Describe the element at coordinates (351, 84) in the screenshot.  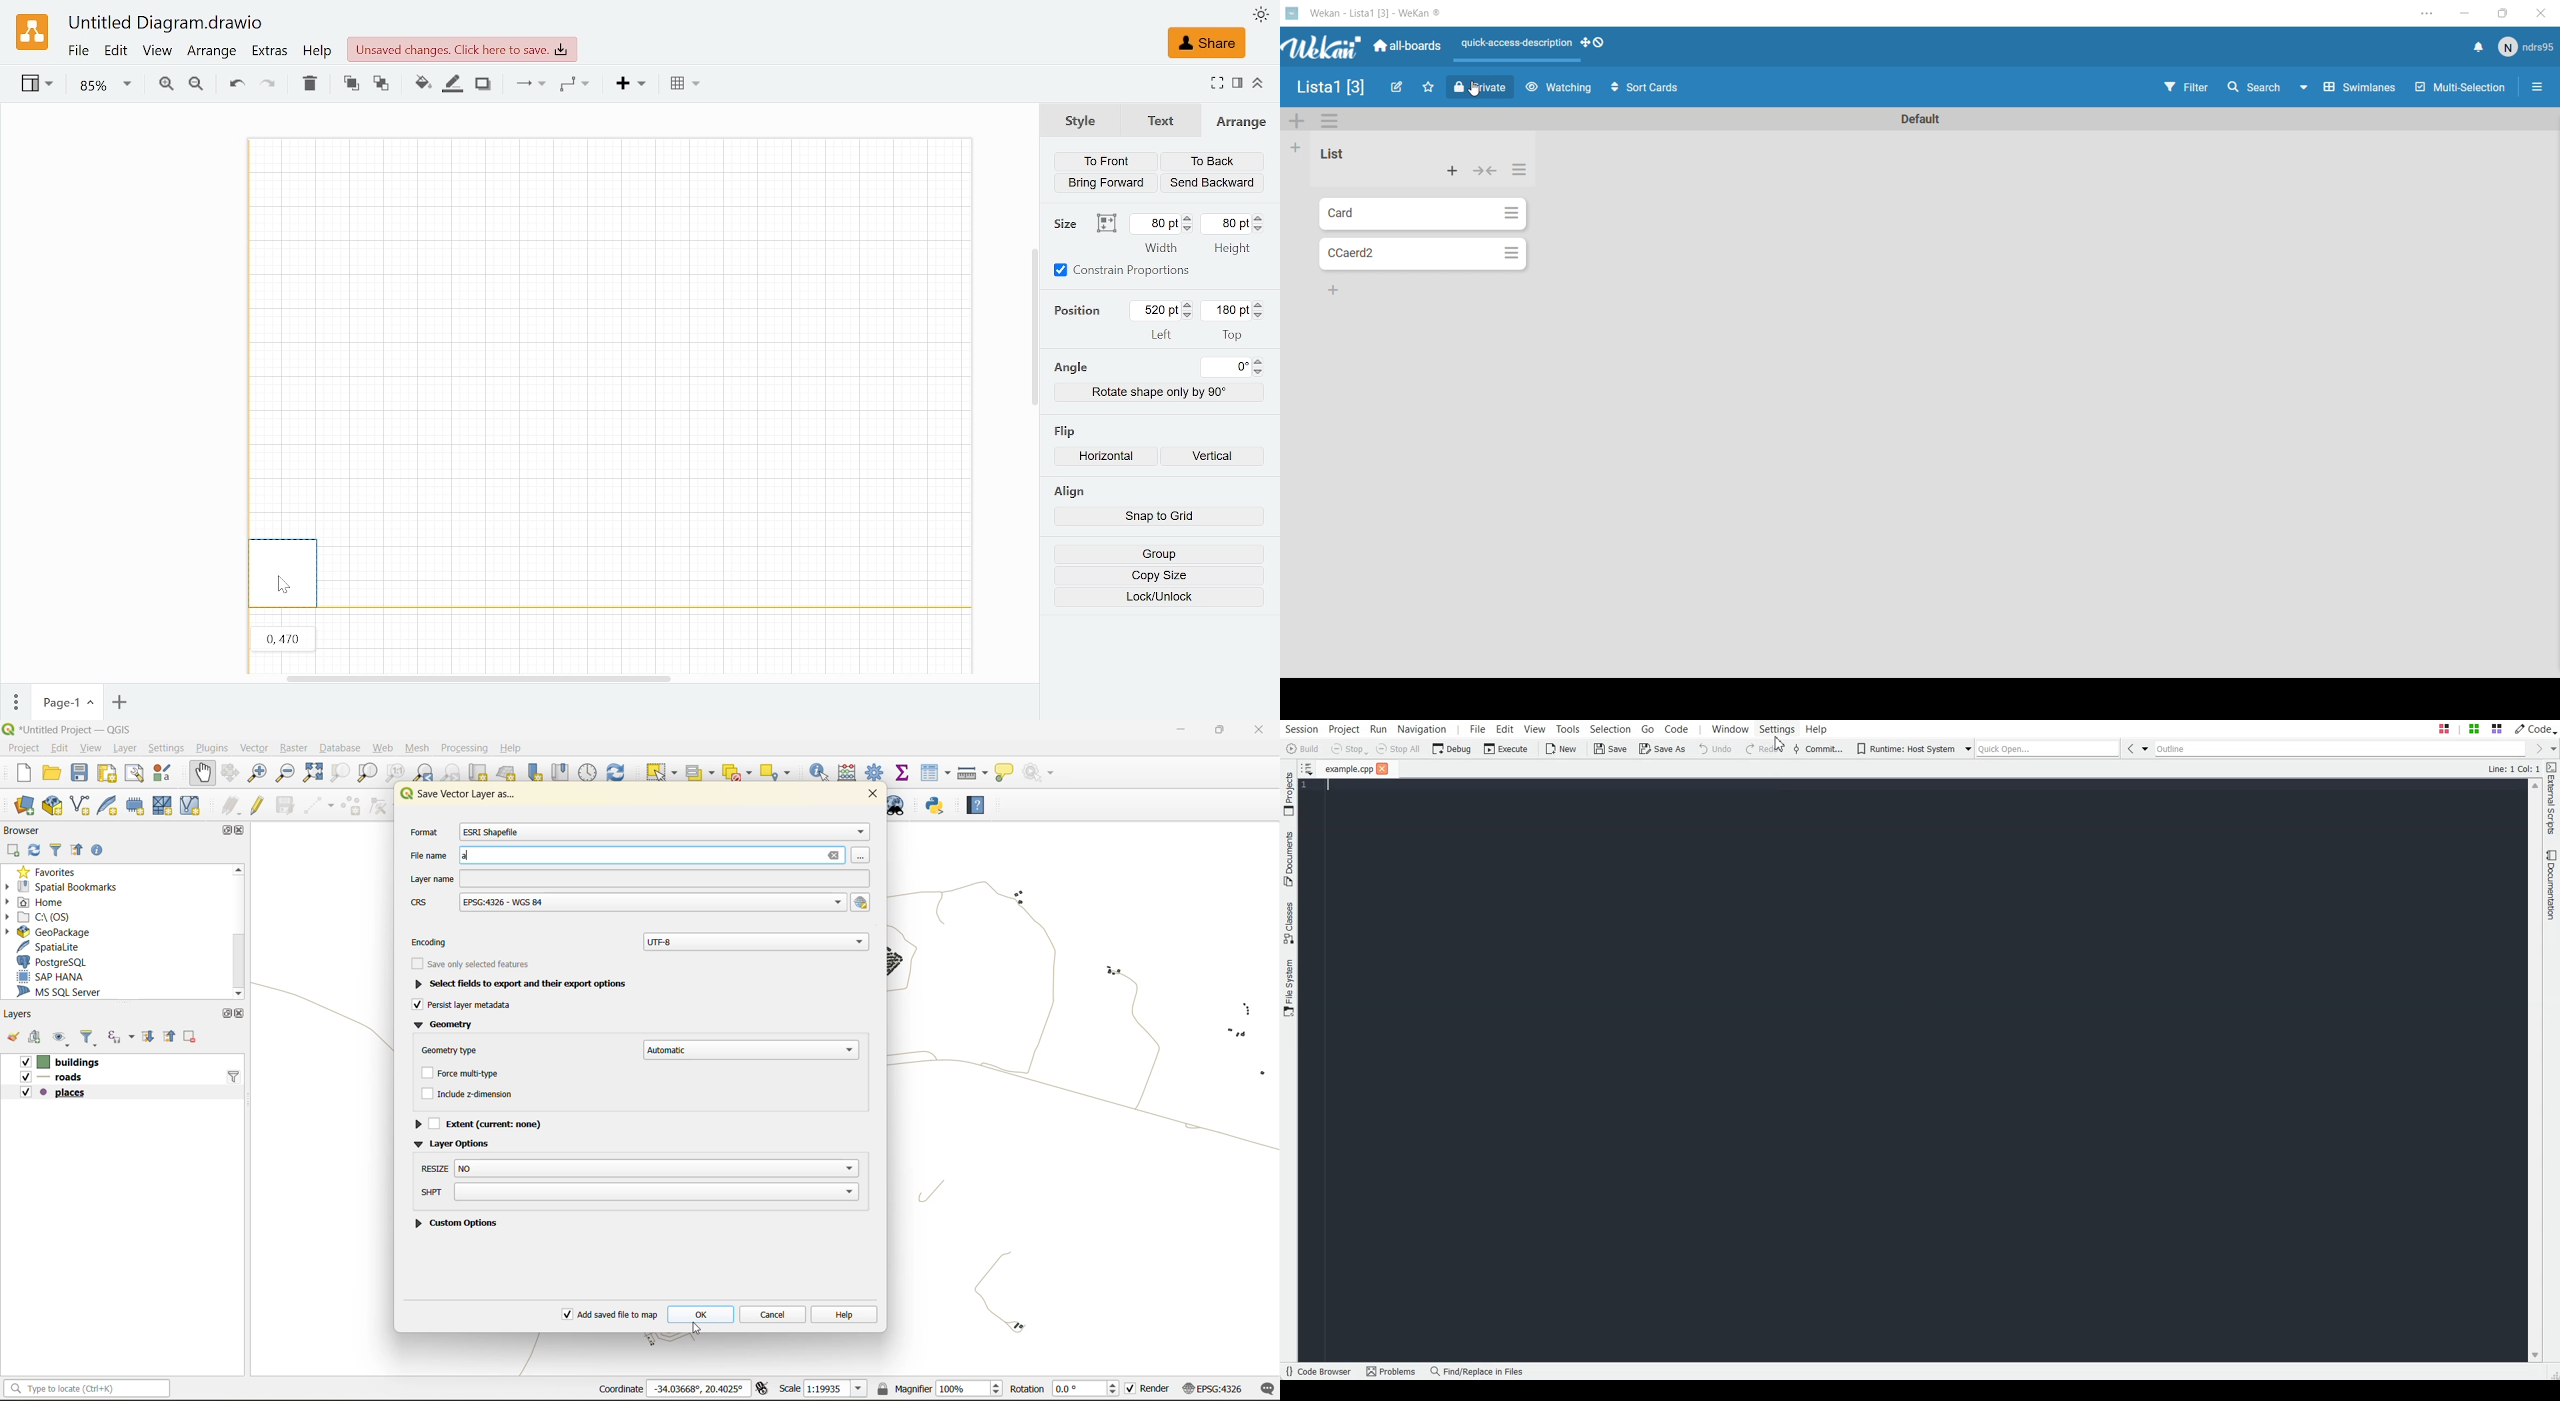
I see `To font` at that location.